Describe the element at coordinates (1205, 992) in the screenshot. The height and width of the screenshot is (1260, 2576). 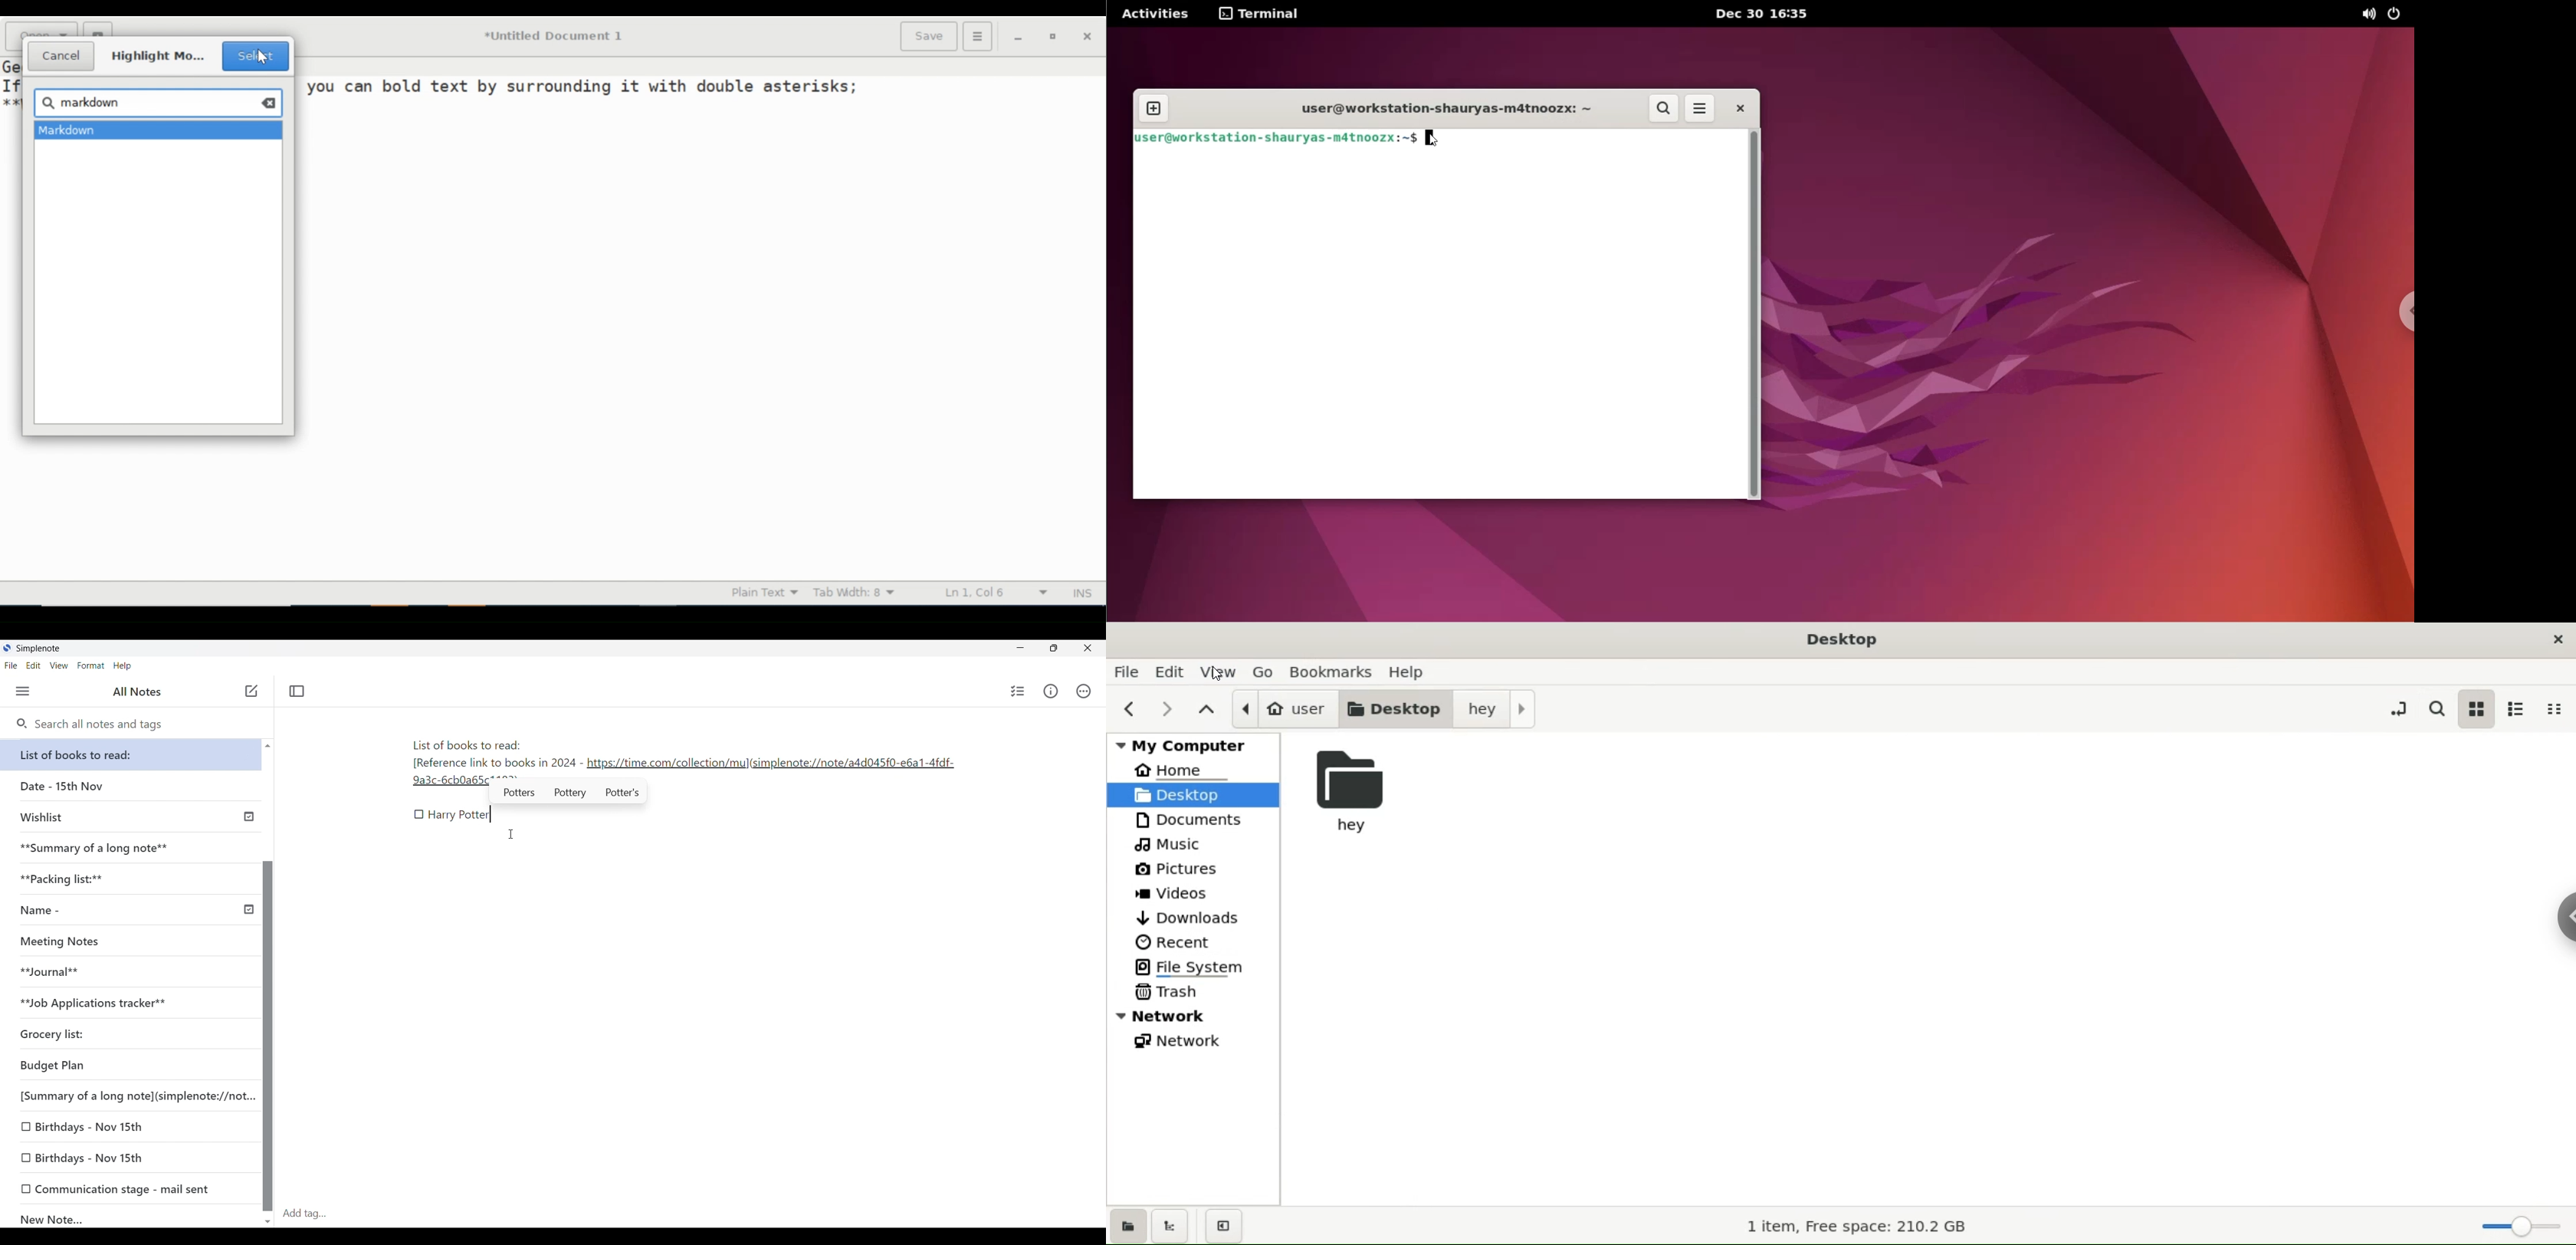
I see `trash` at that location.